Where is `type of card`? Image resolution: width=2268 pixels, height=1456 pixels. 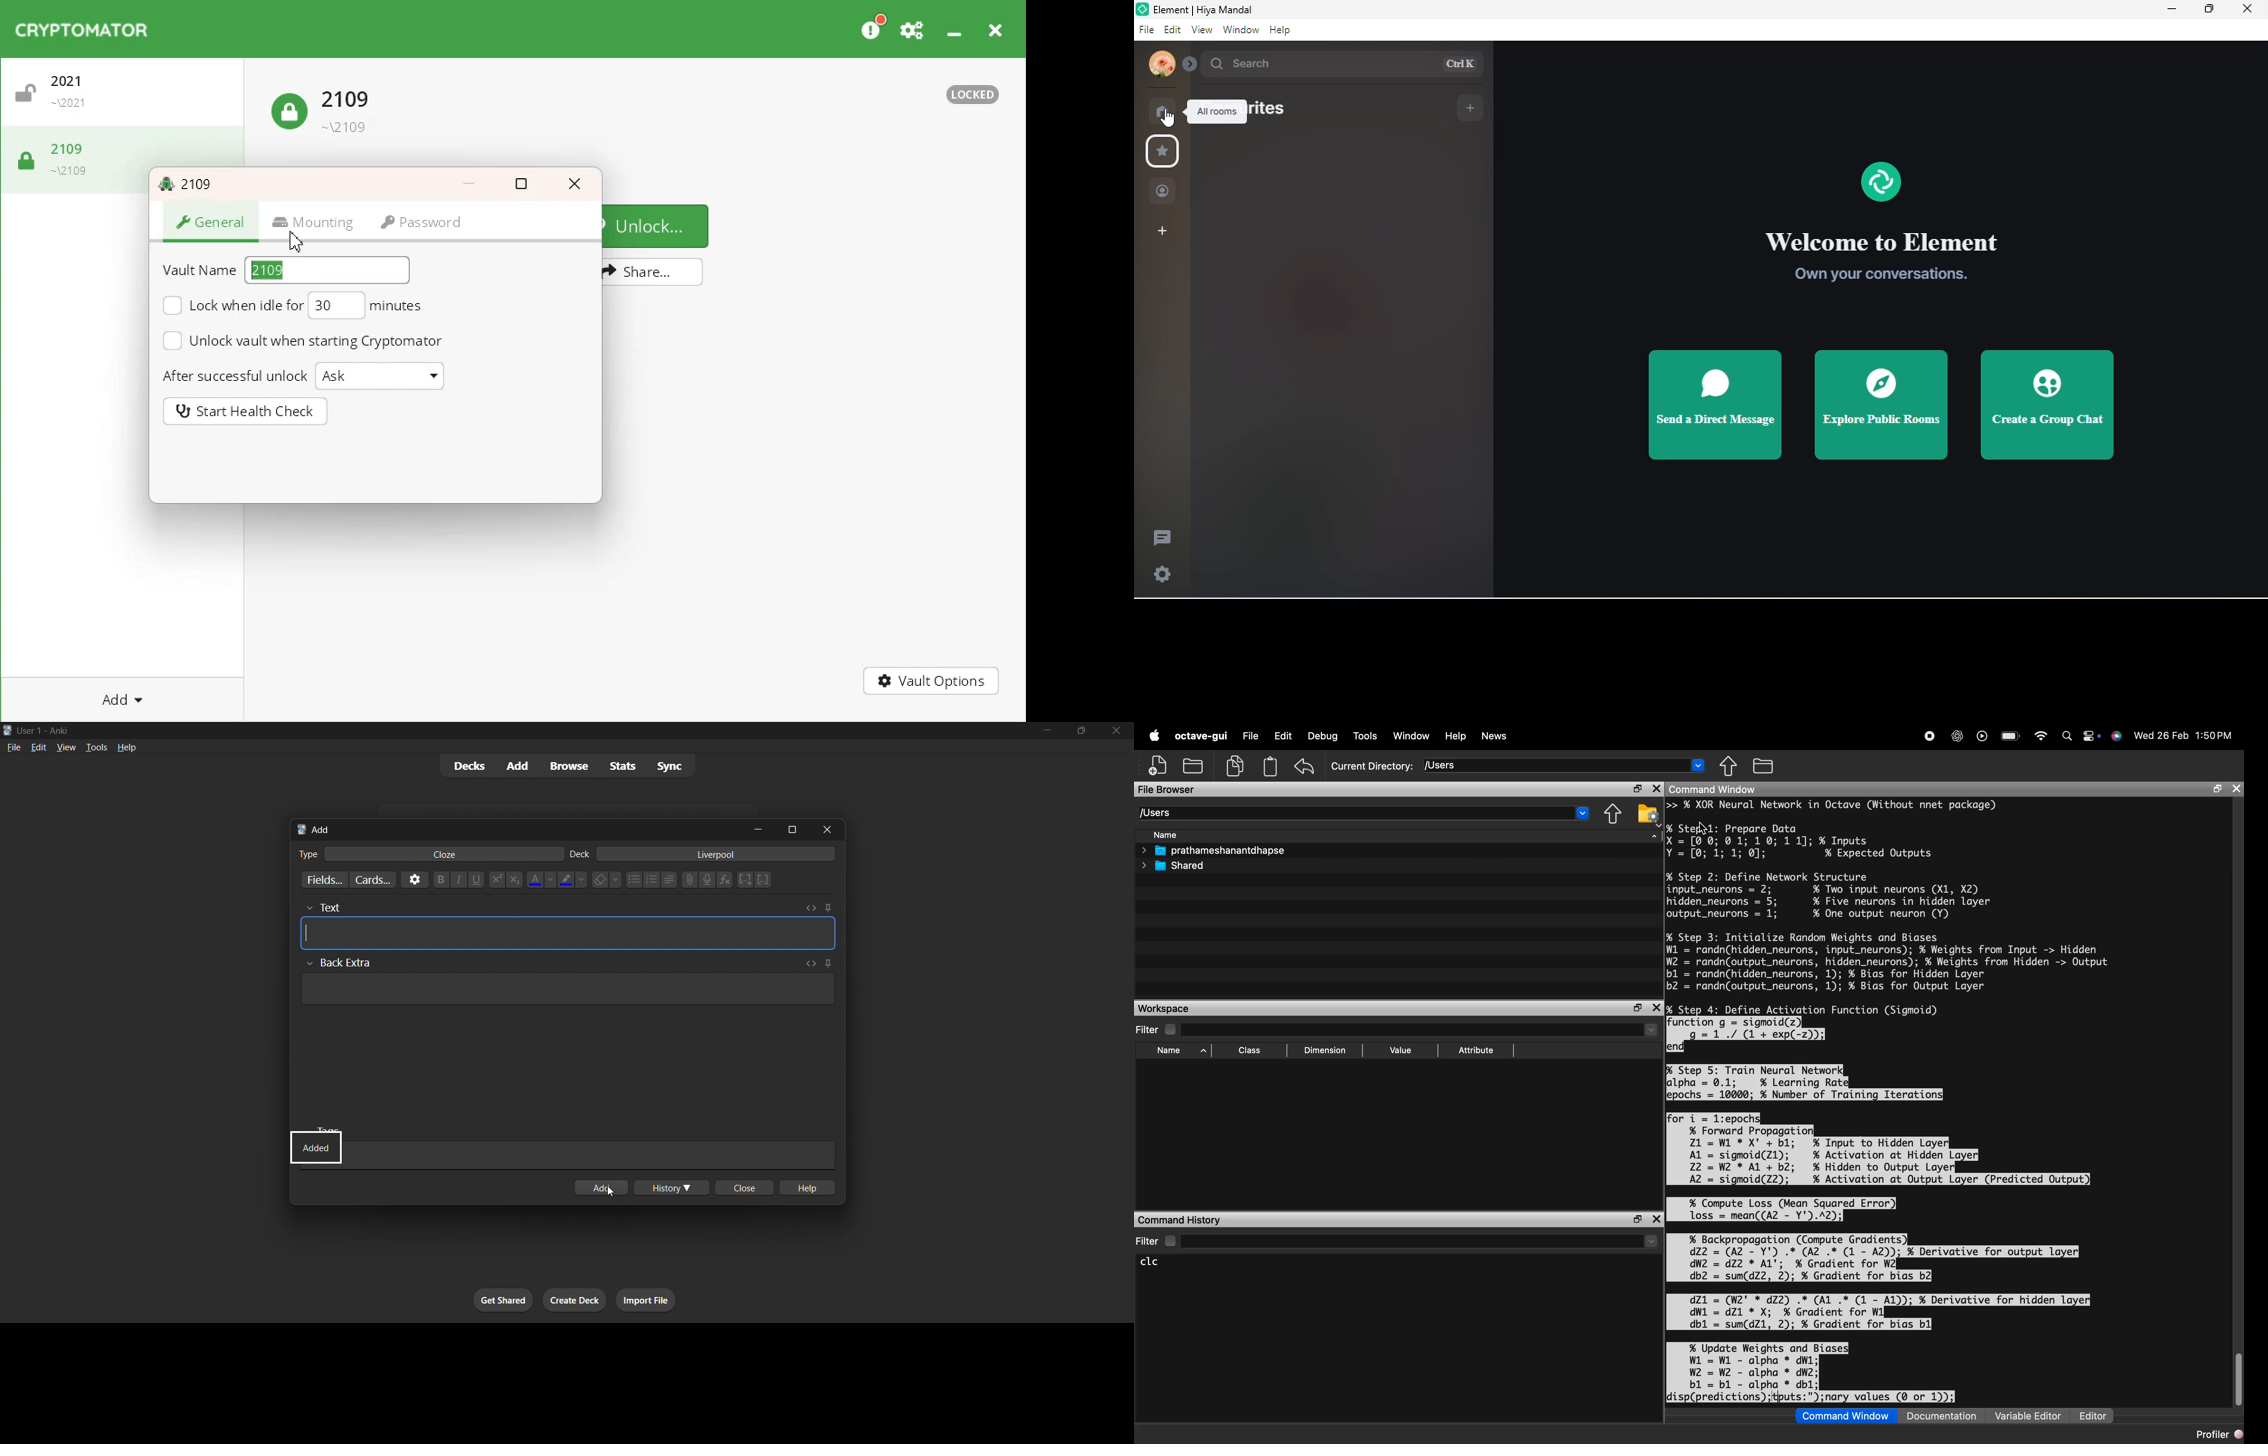 type of card is located at coordinates (304, 855).